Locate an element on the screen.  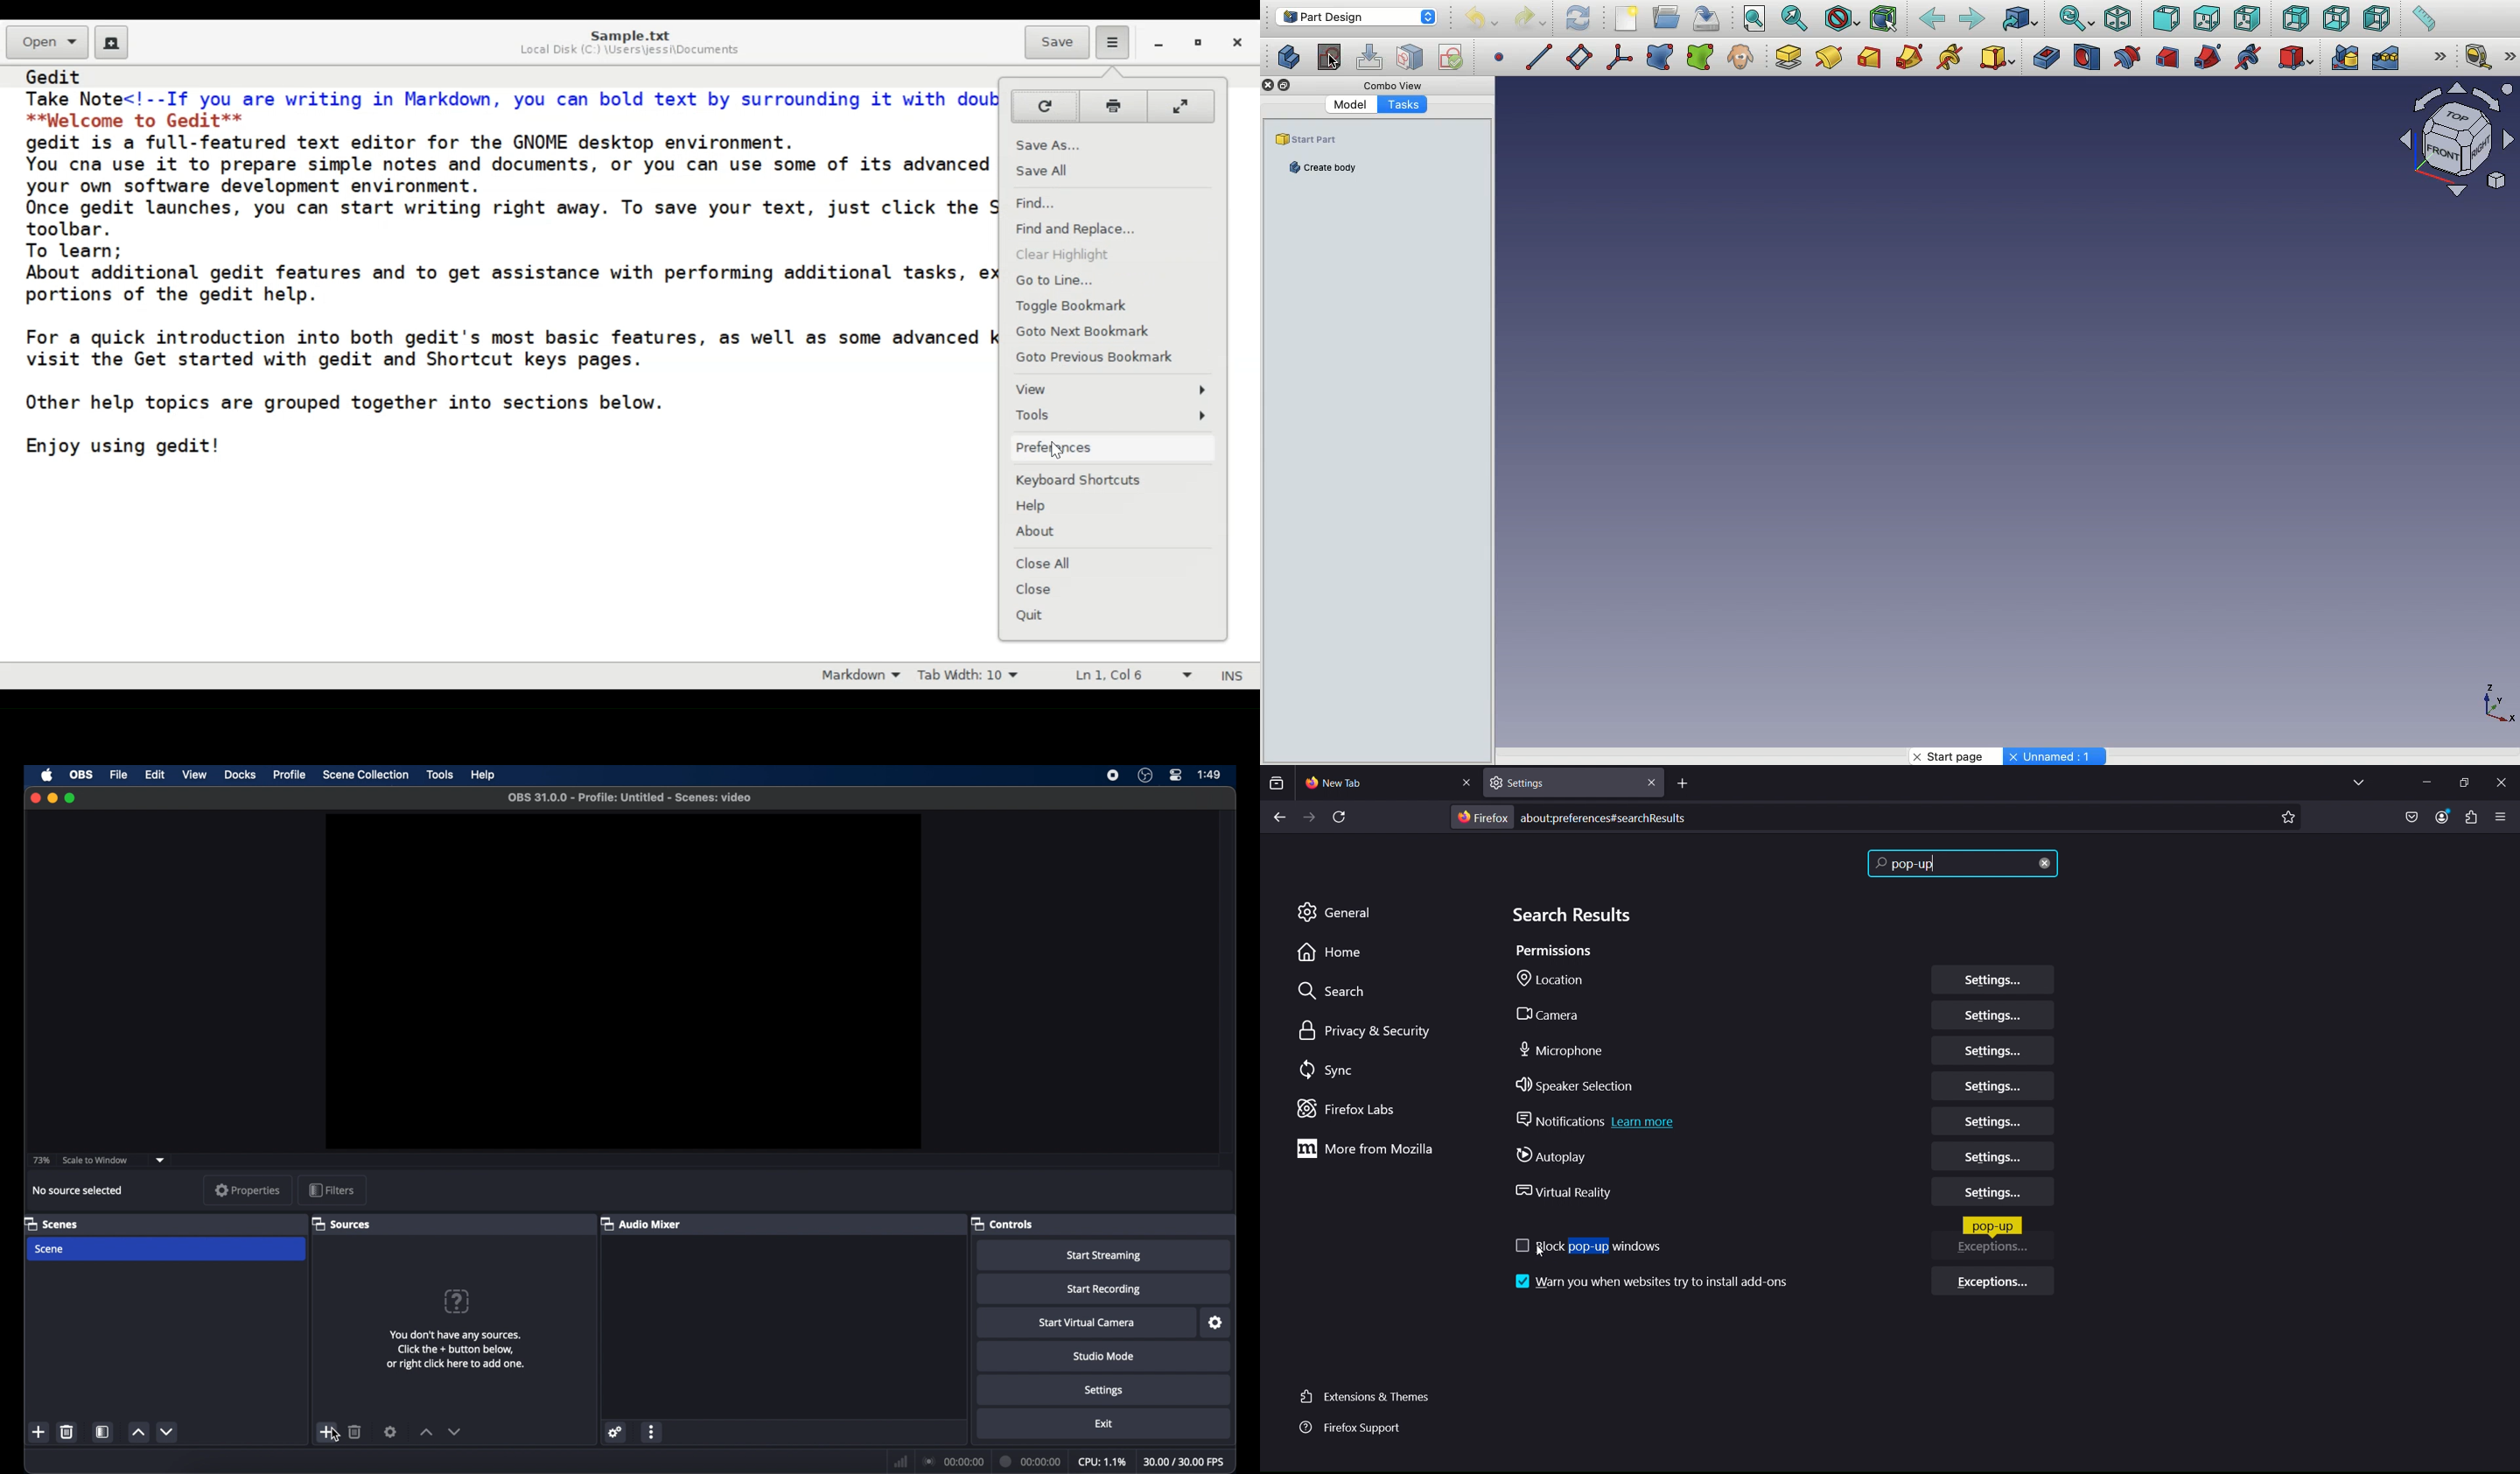
decrement is located at coordinates (168, 1431).